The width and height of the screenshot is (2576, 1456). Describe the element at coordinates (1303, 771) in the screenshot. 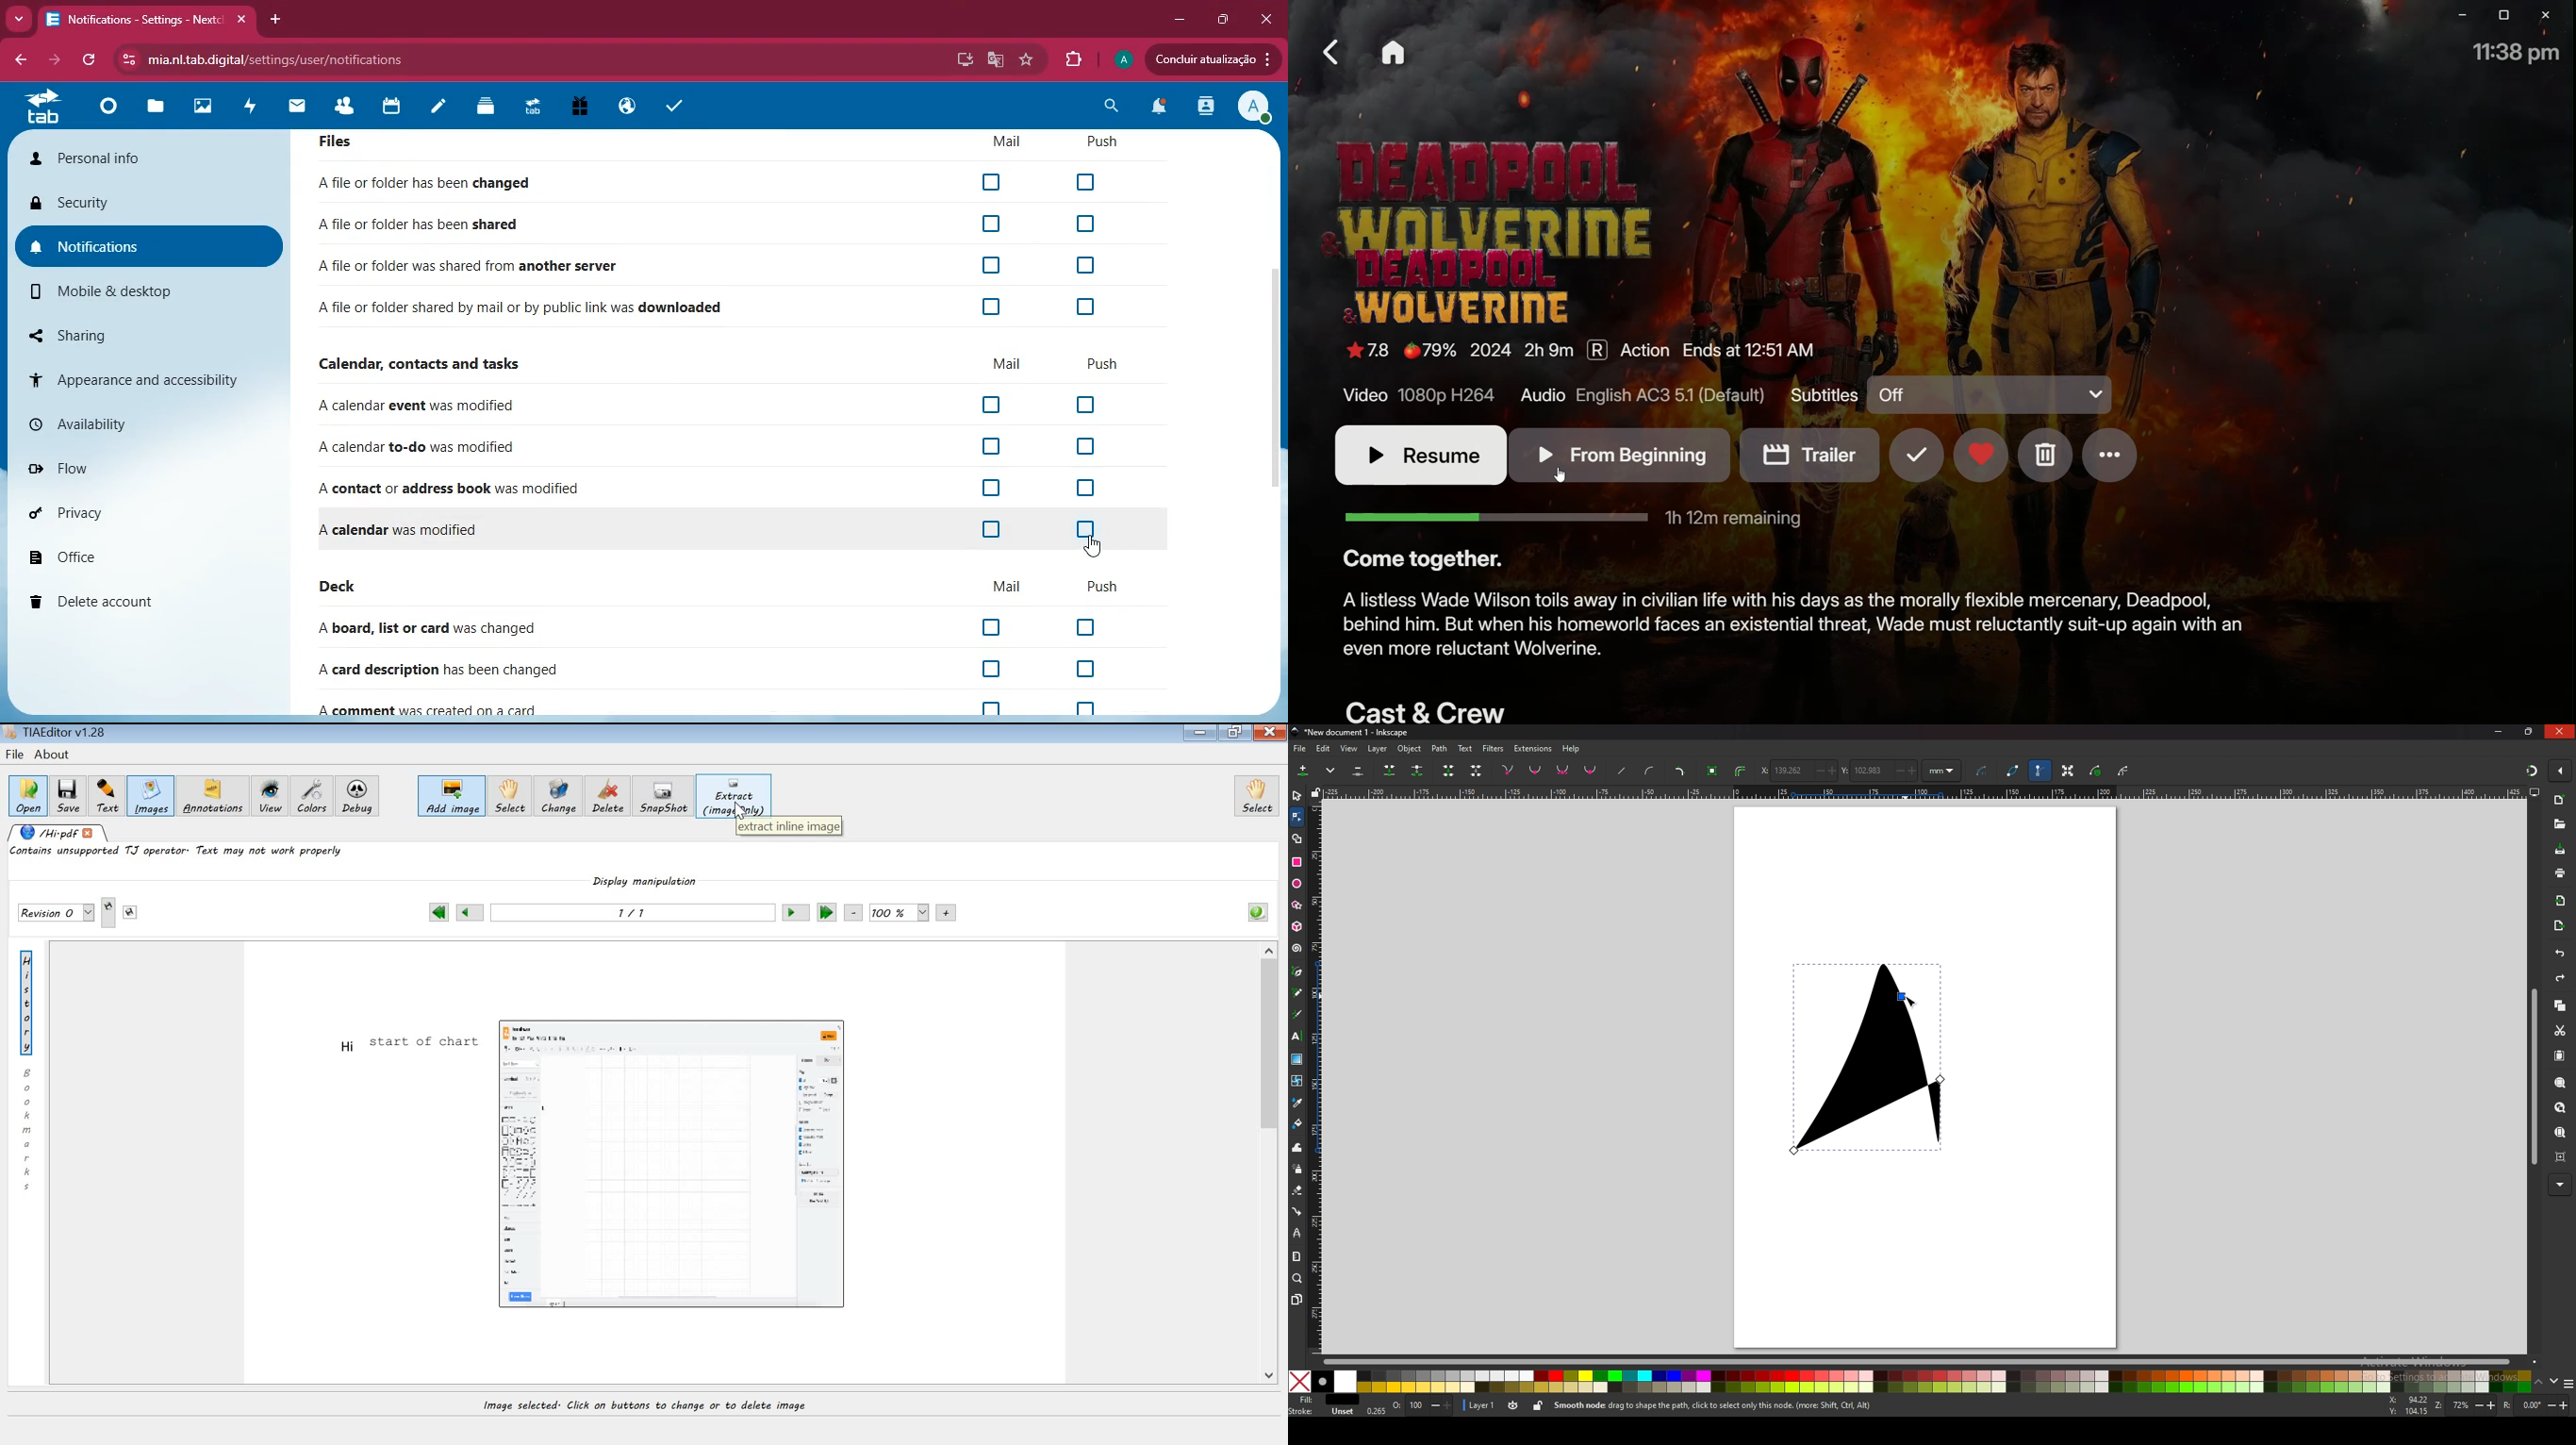

I see `insert new nodes` at that location.